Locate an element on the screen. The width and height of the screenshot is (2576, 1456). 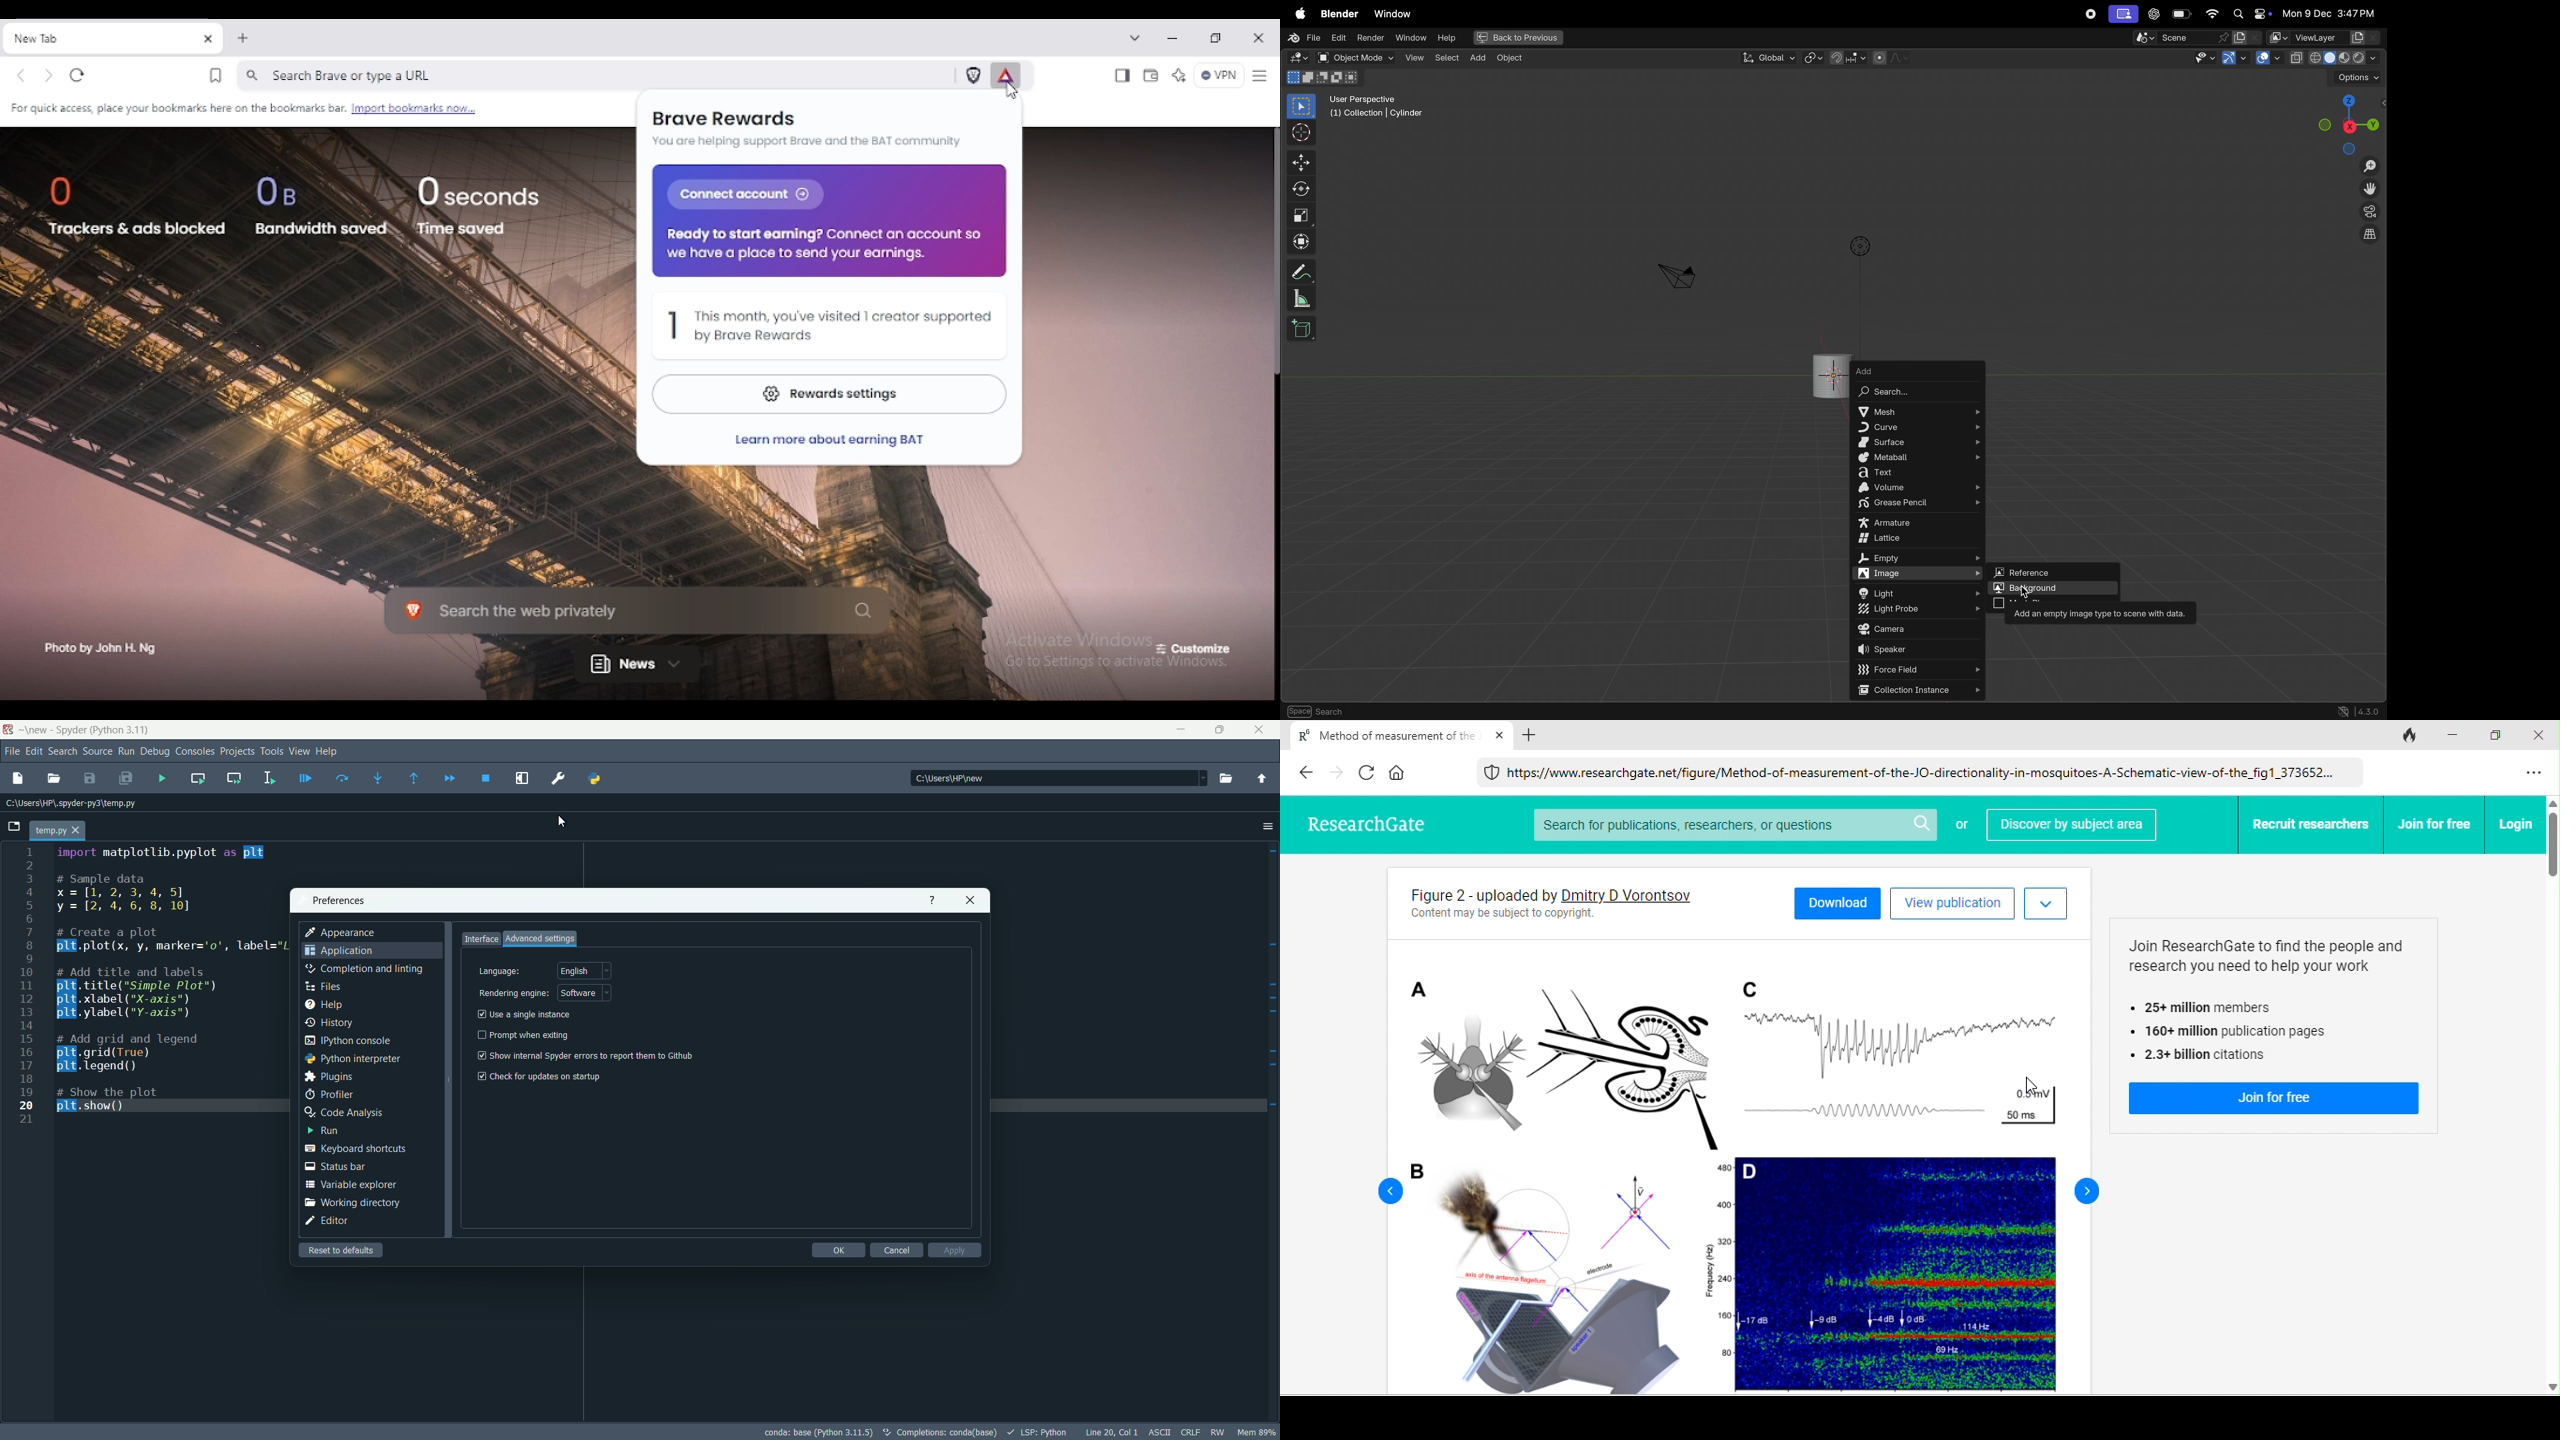
overlays is located at coordinates (2266, 58).